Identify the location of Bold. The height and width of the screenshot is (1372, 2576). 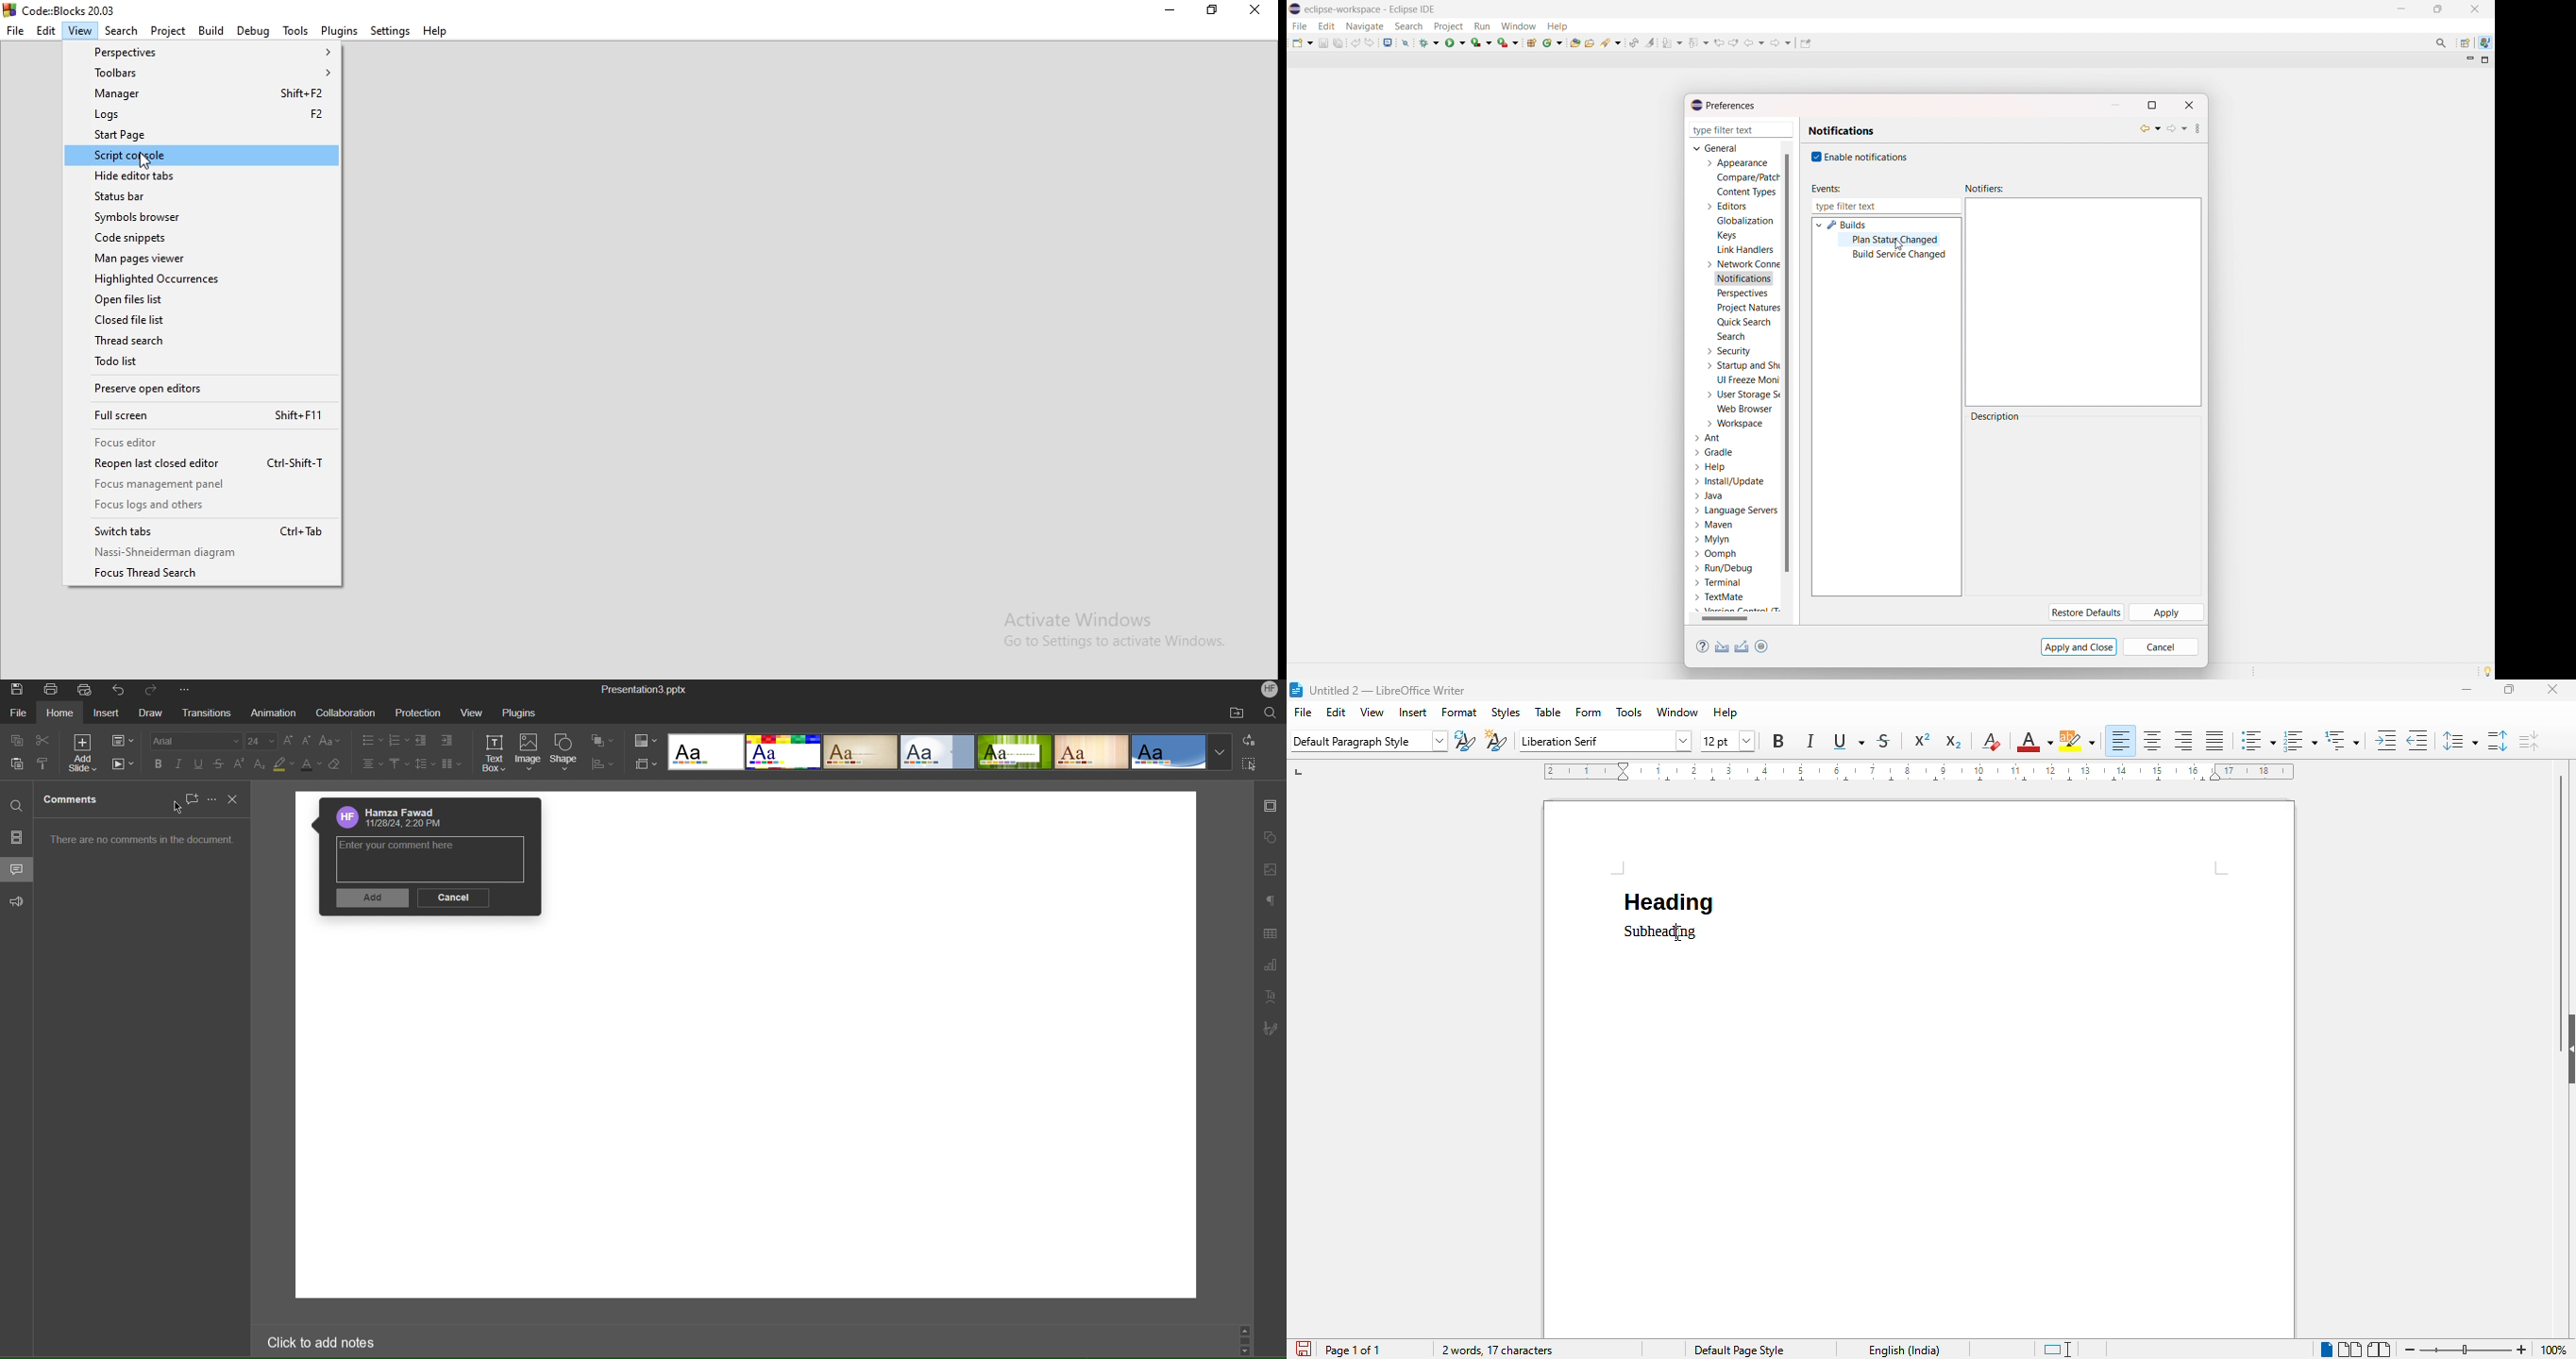
(160, 764).